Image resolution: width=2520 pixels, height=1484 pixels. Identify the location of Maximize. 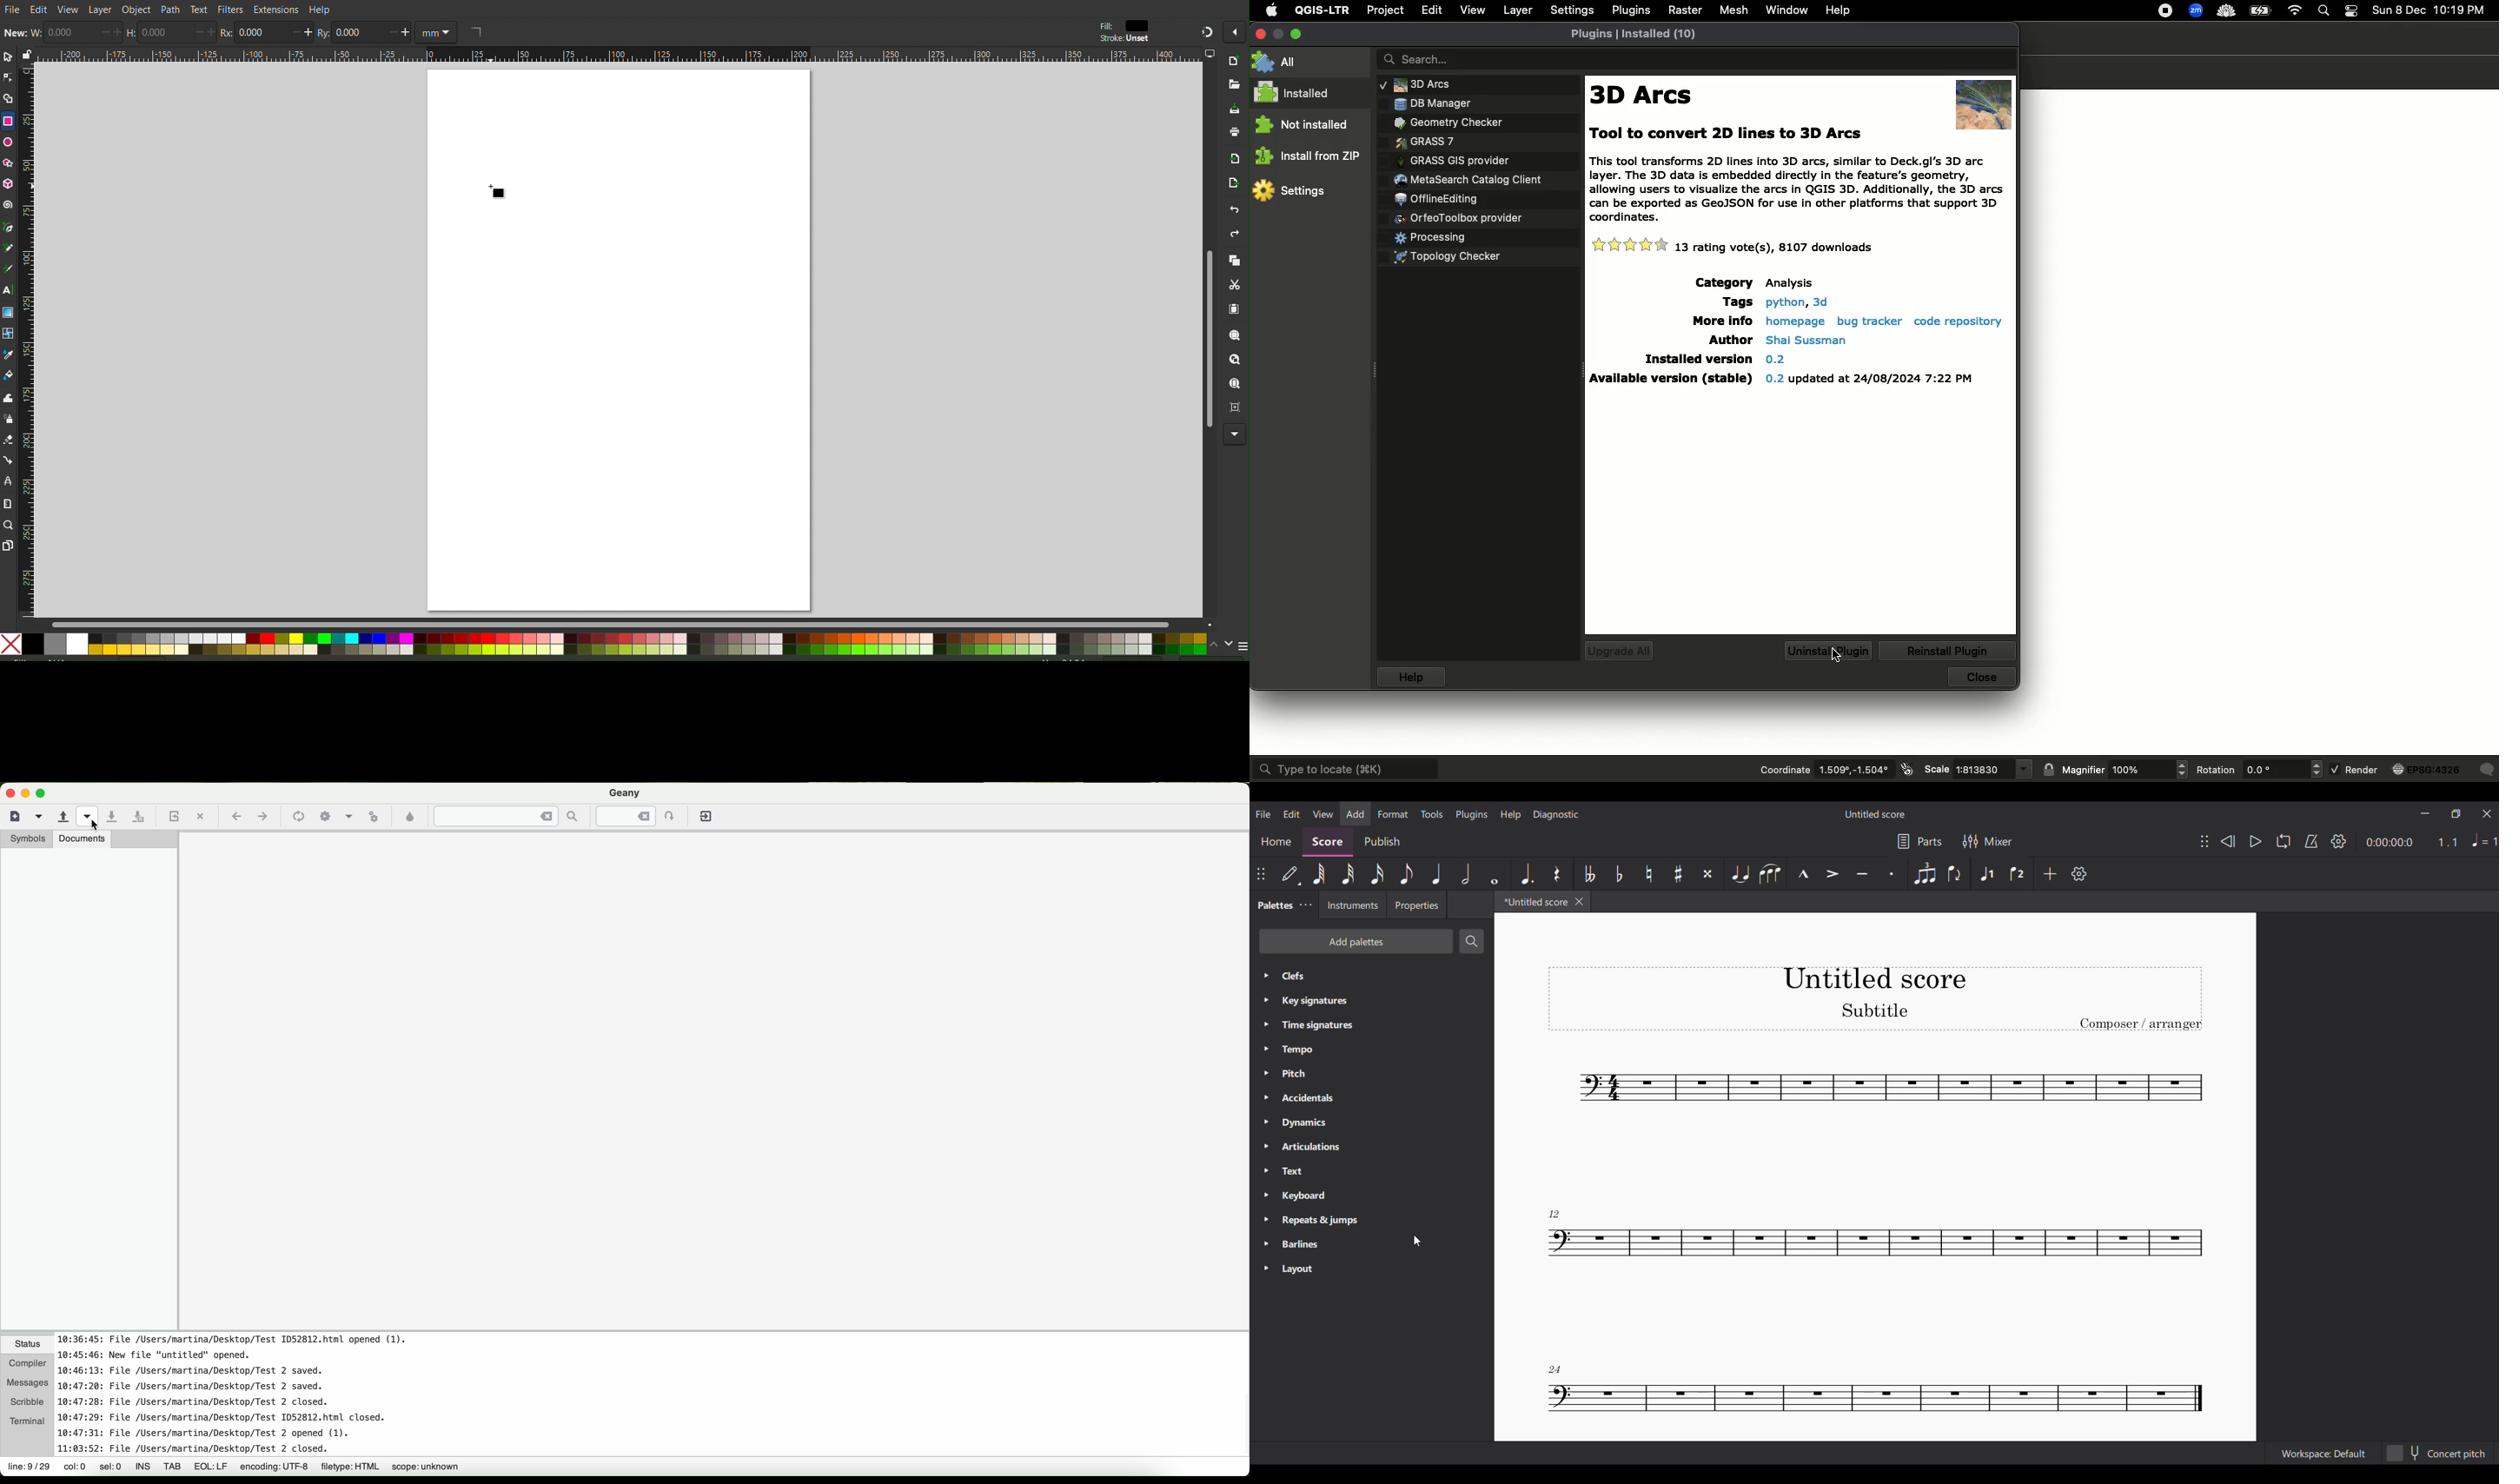
(1297, 33).